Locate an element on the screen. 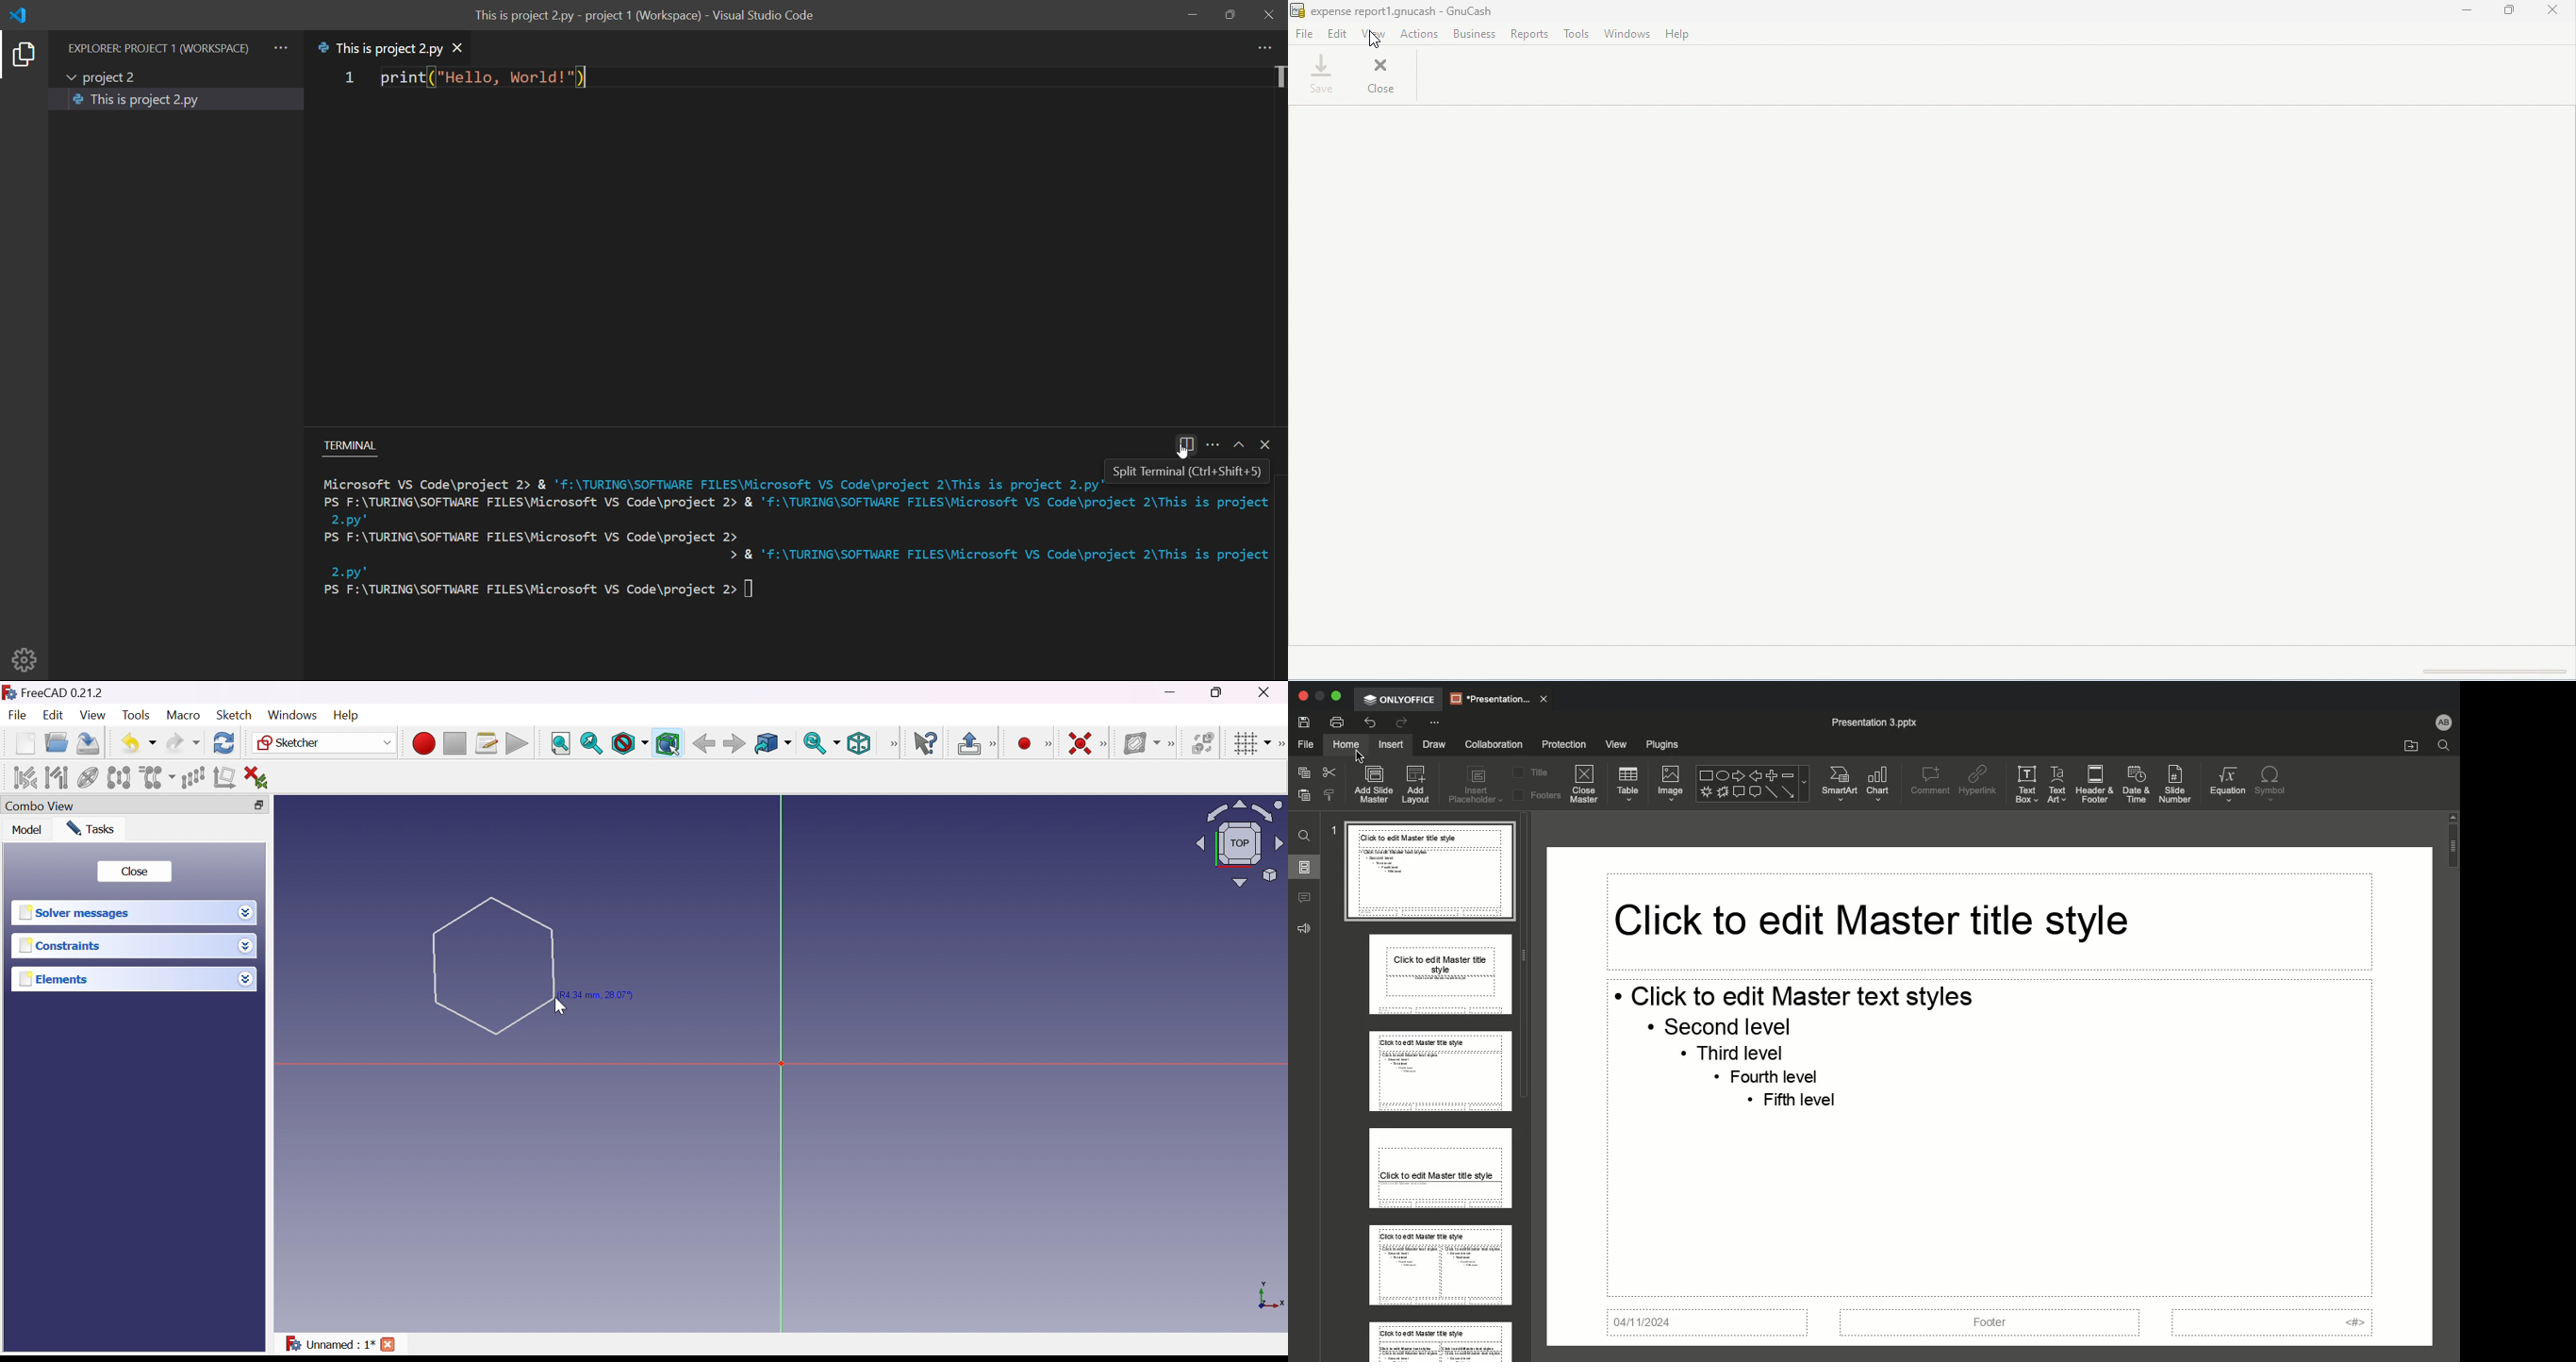  View is located at coordinates (1615, 745).